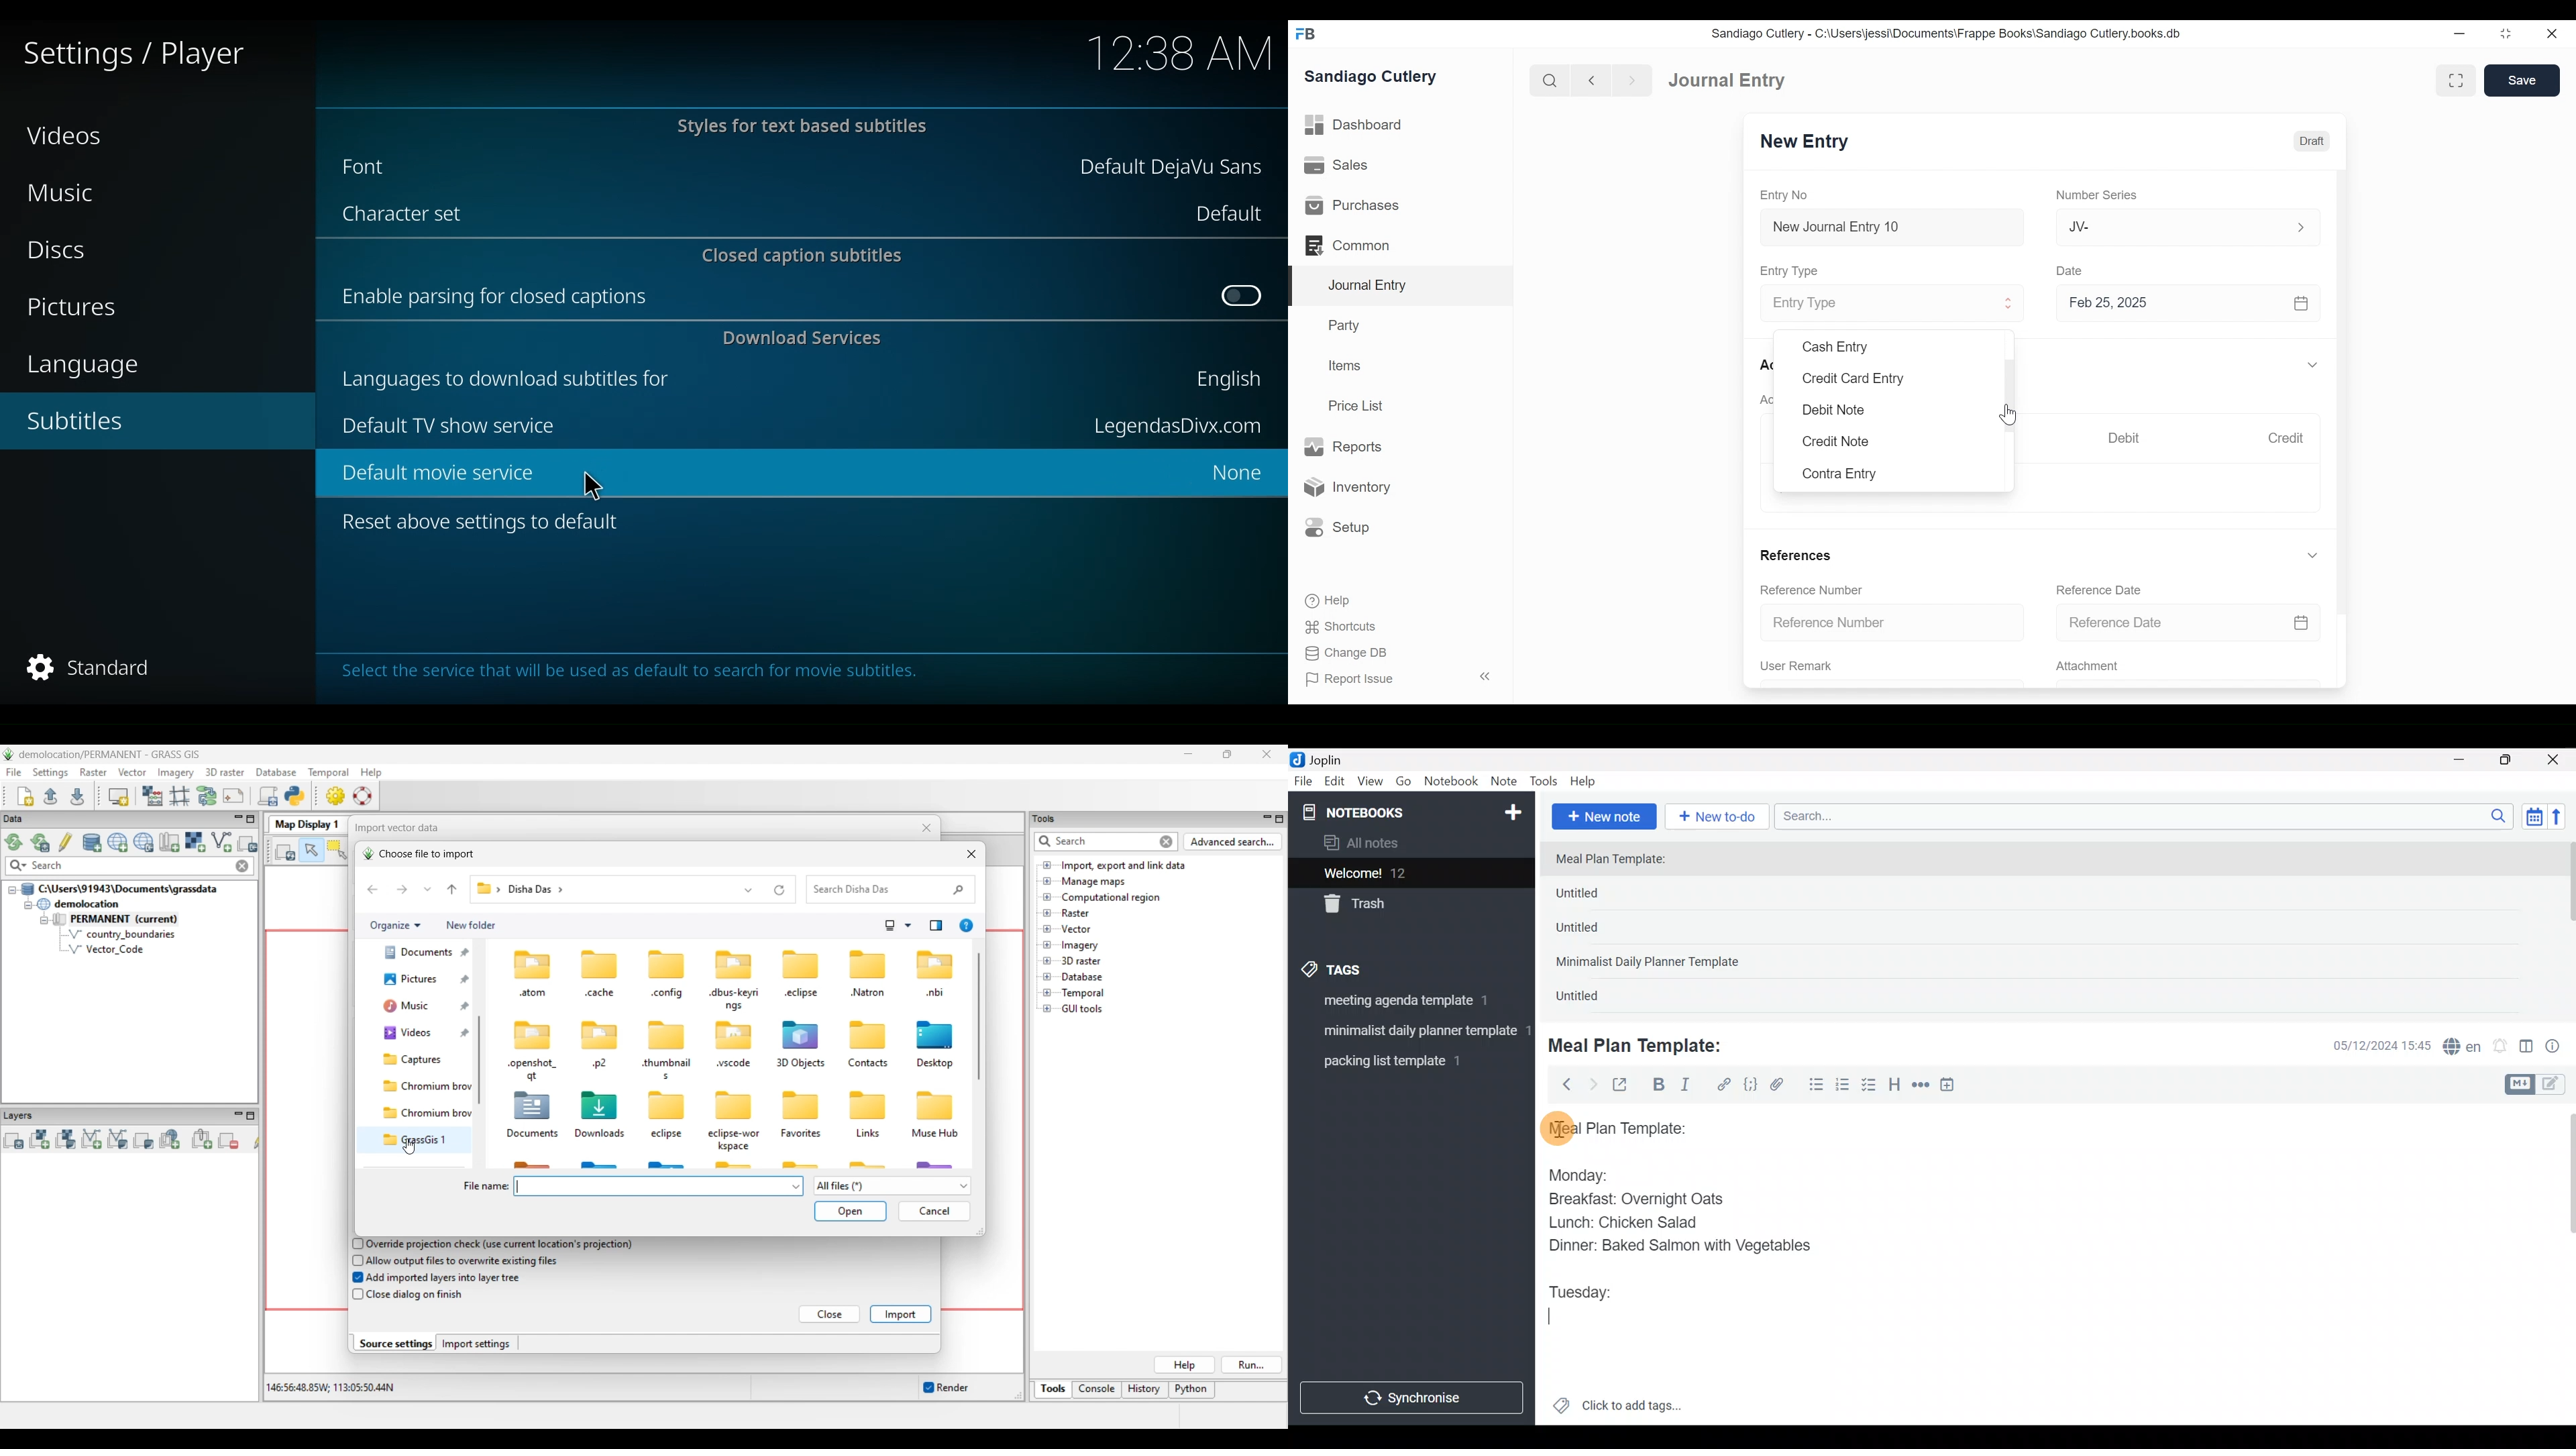  What do you see at coordinates (2127, 438) in the screenshot?
I see `Debit` at bounding box center [2127, 438].